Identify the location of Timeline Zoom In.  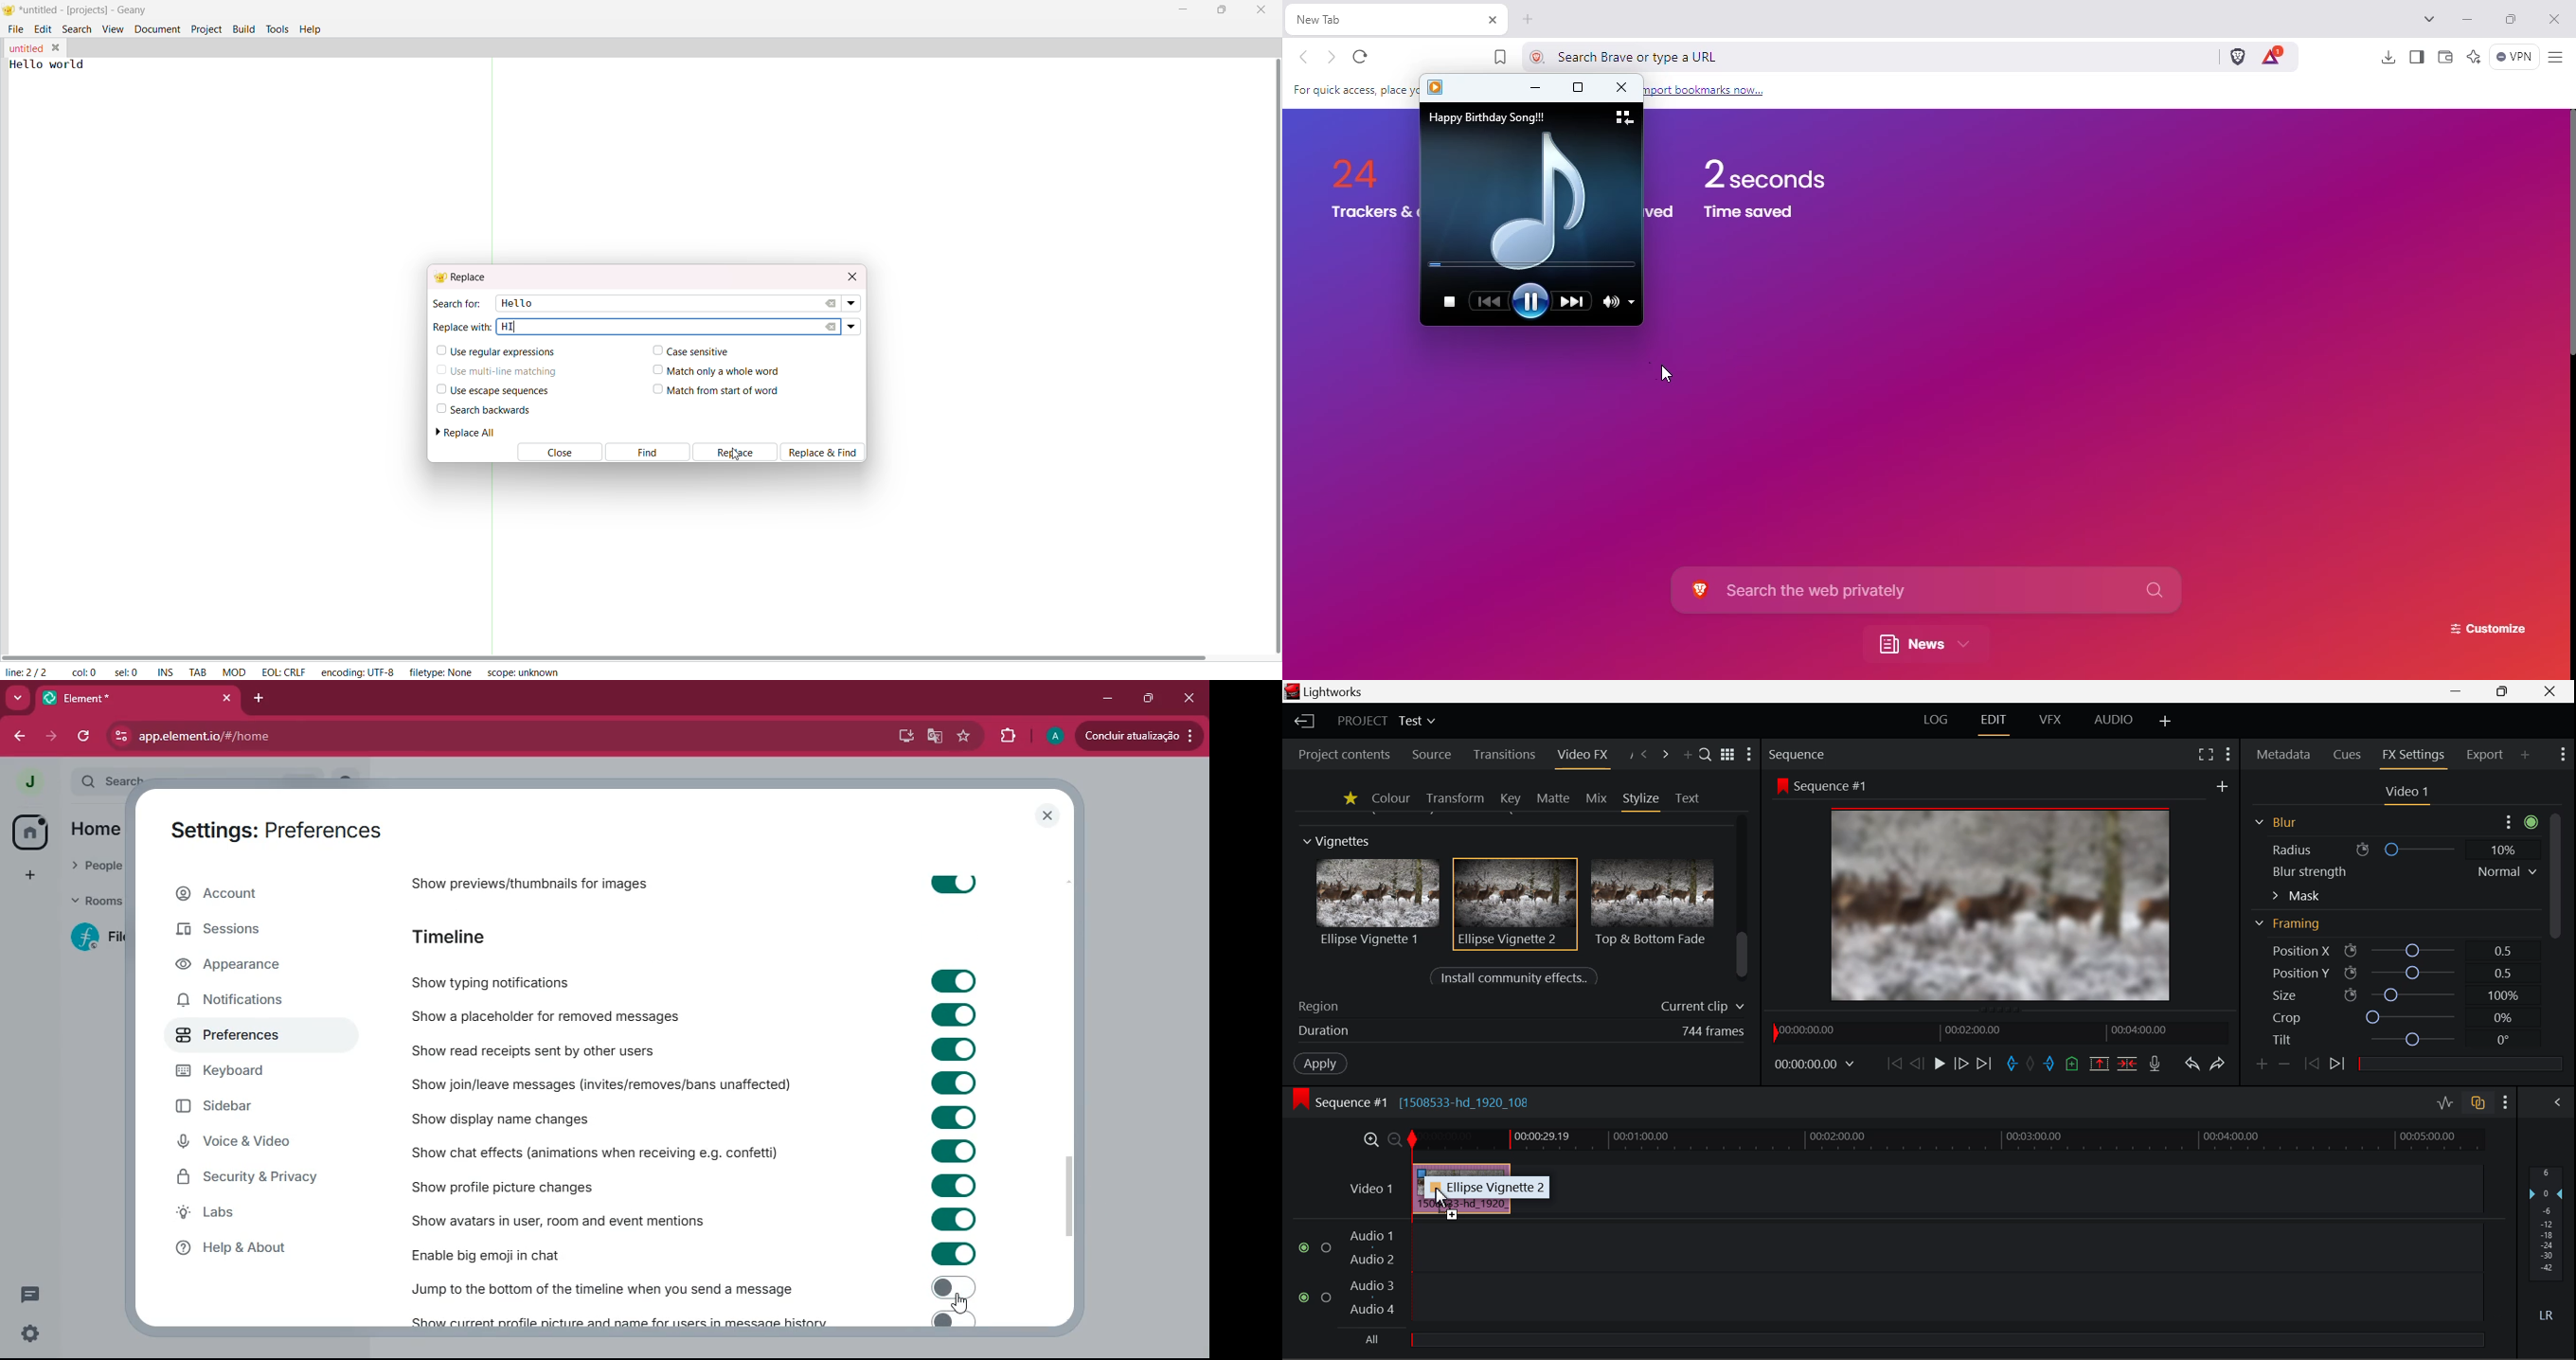
(1371, 1140).